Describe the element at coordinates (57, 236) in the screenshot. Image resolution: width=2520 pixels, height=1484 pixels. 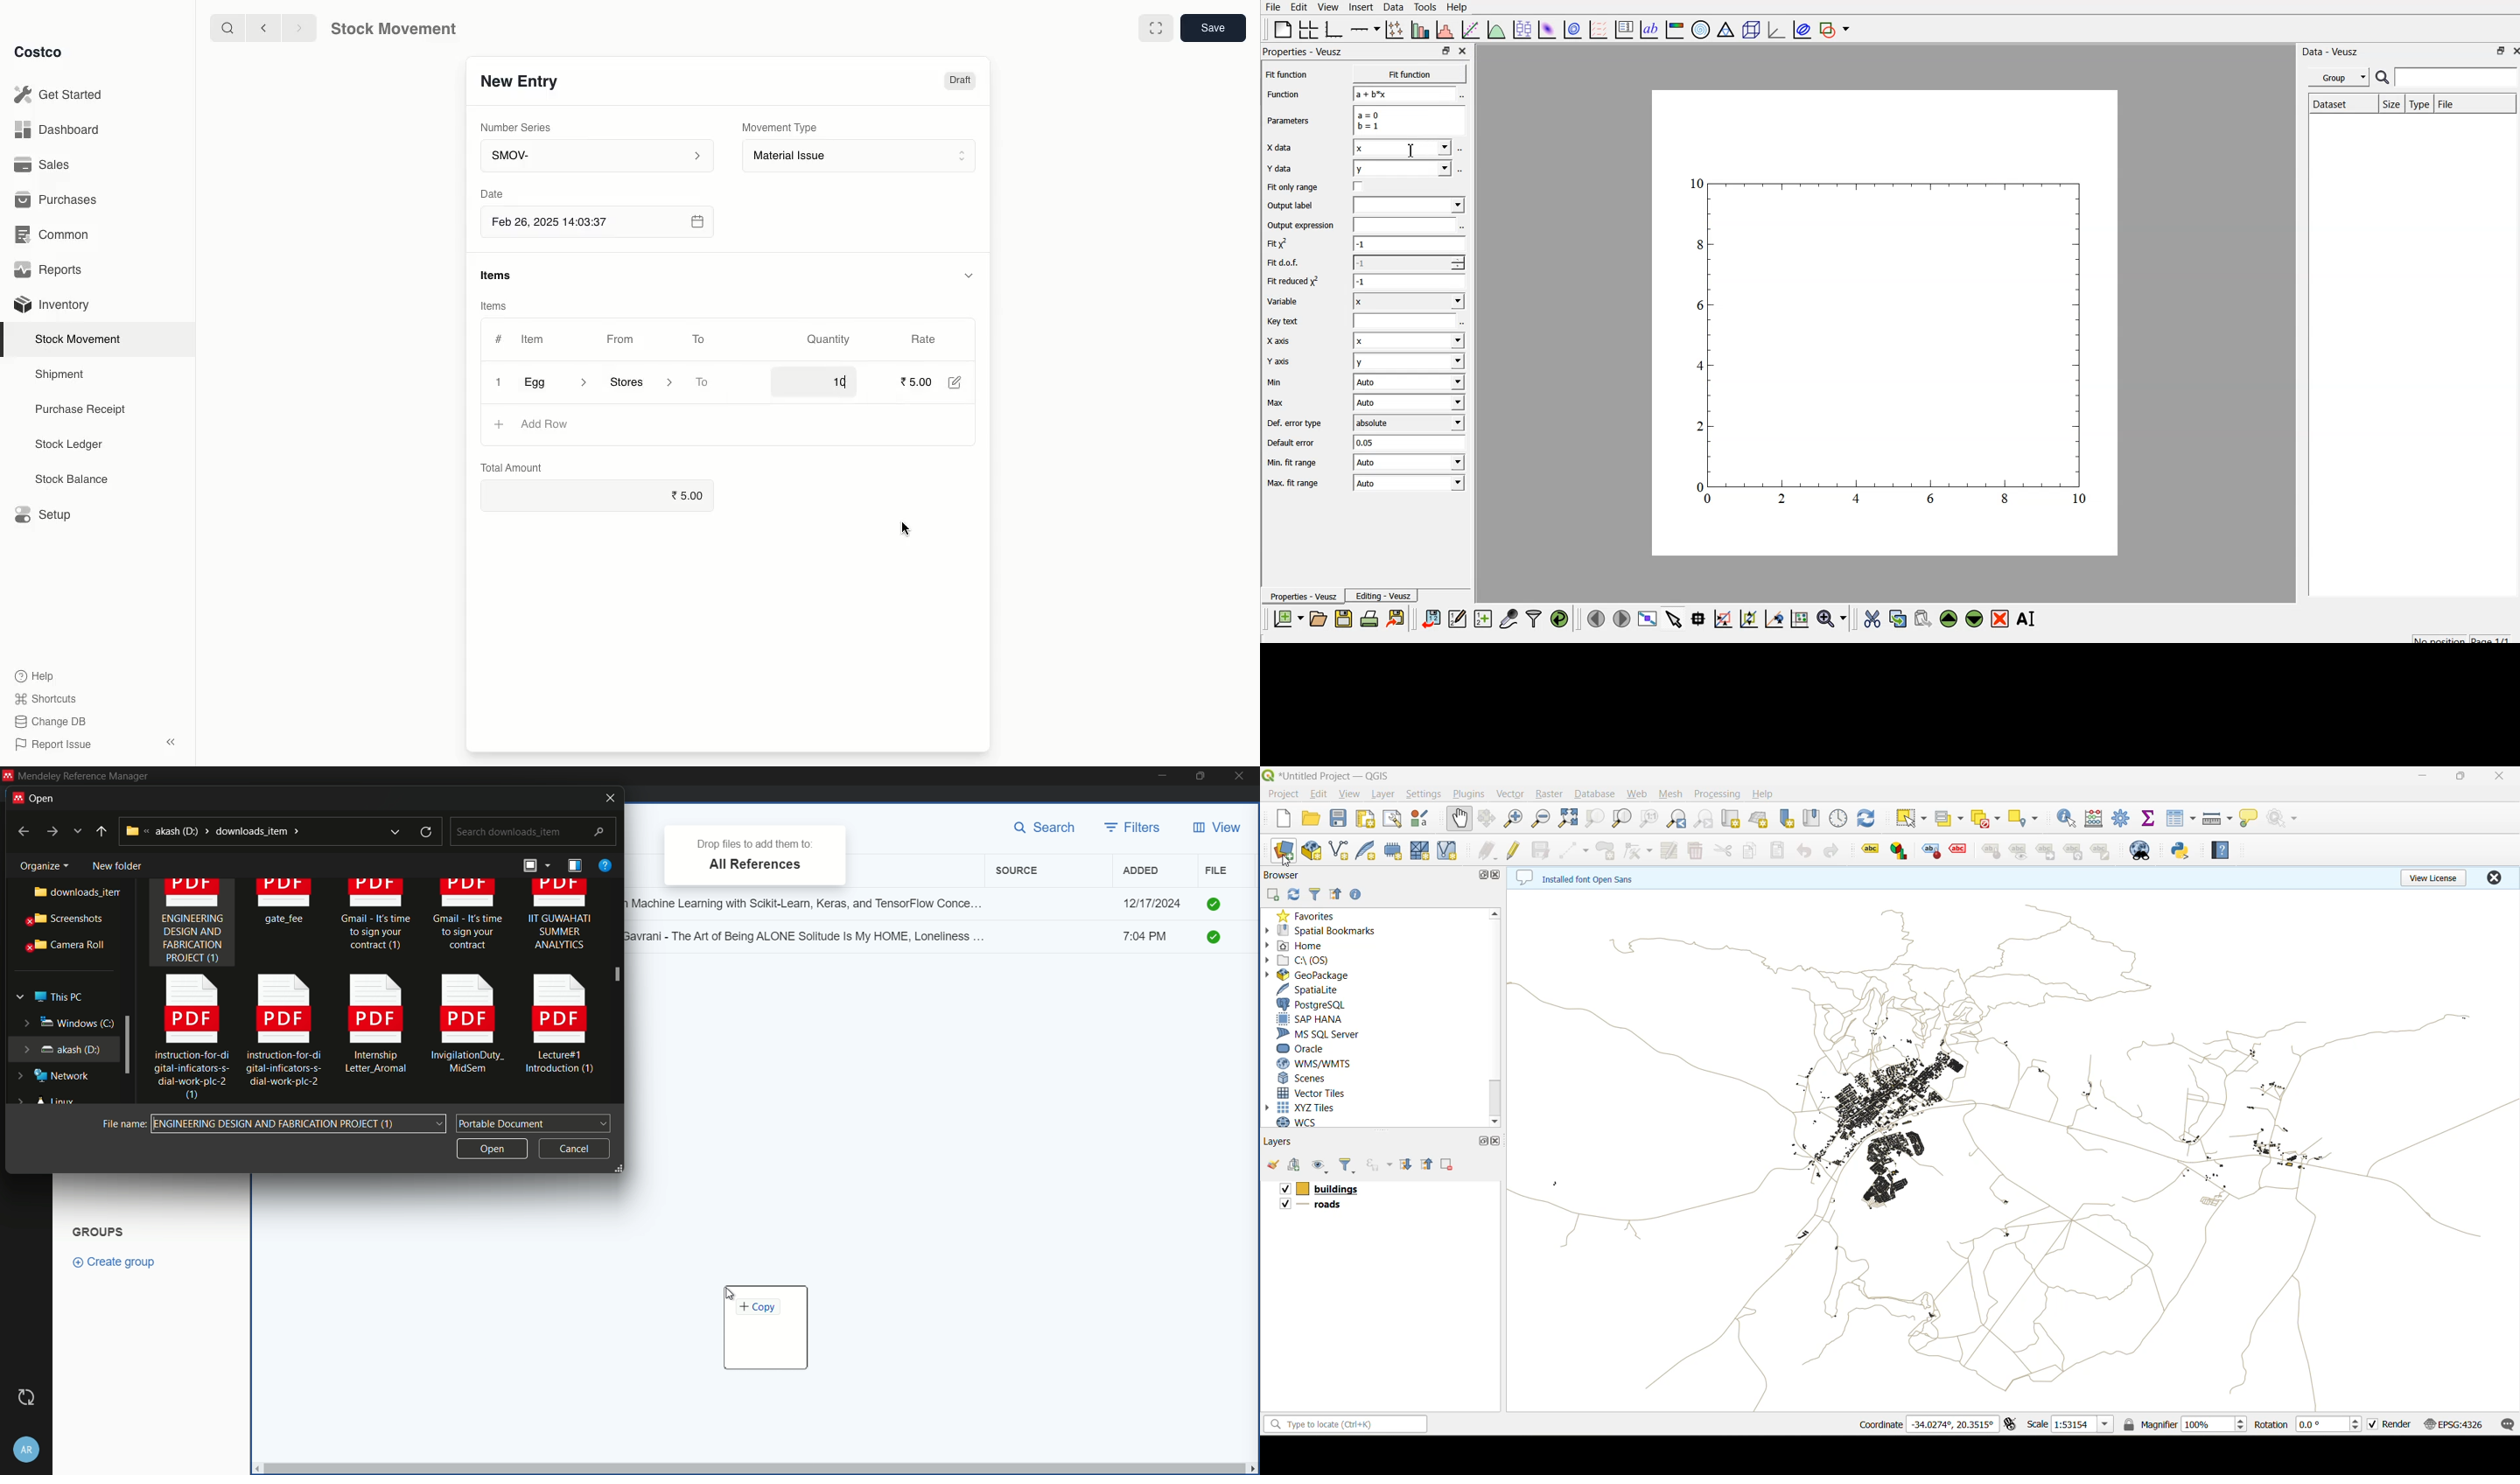
I see `Common` at that location.